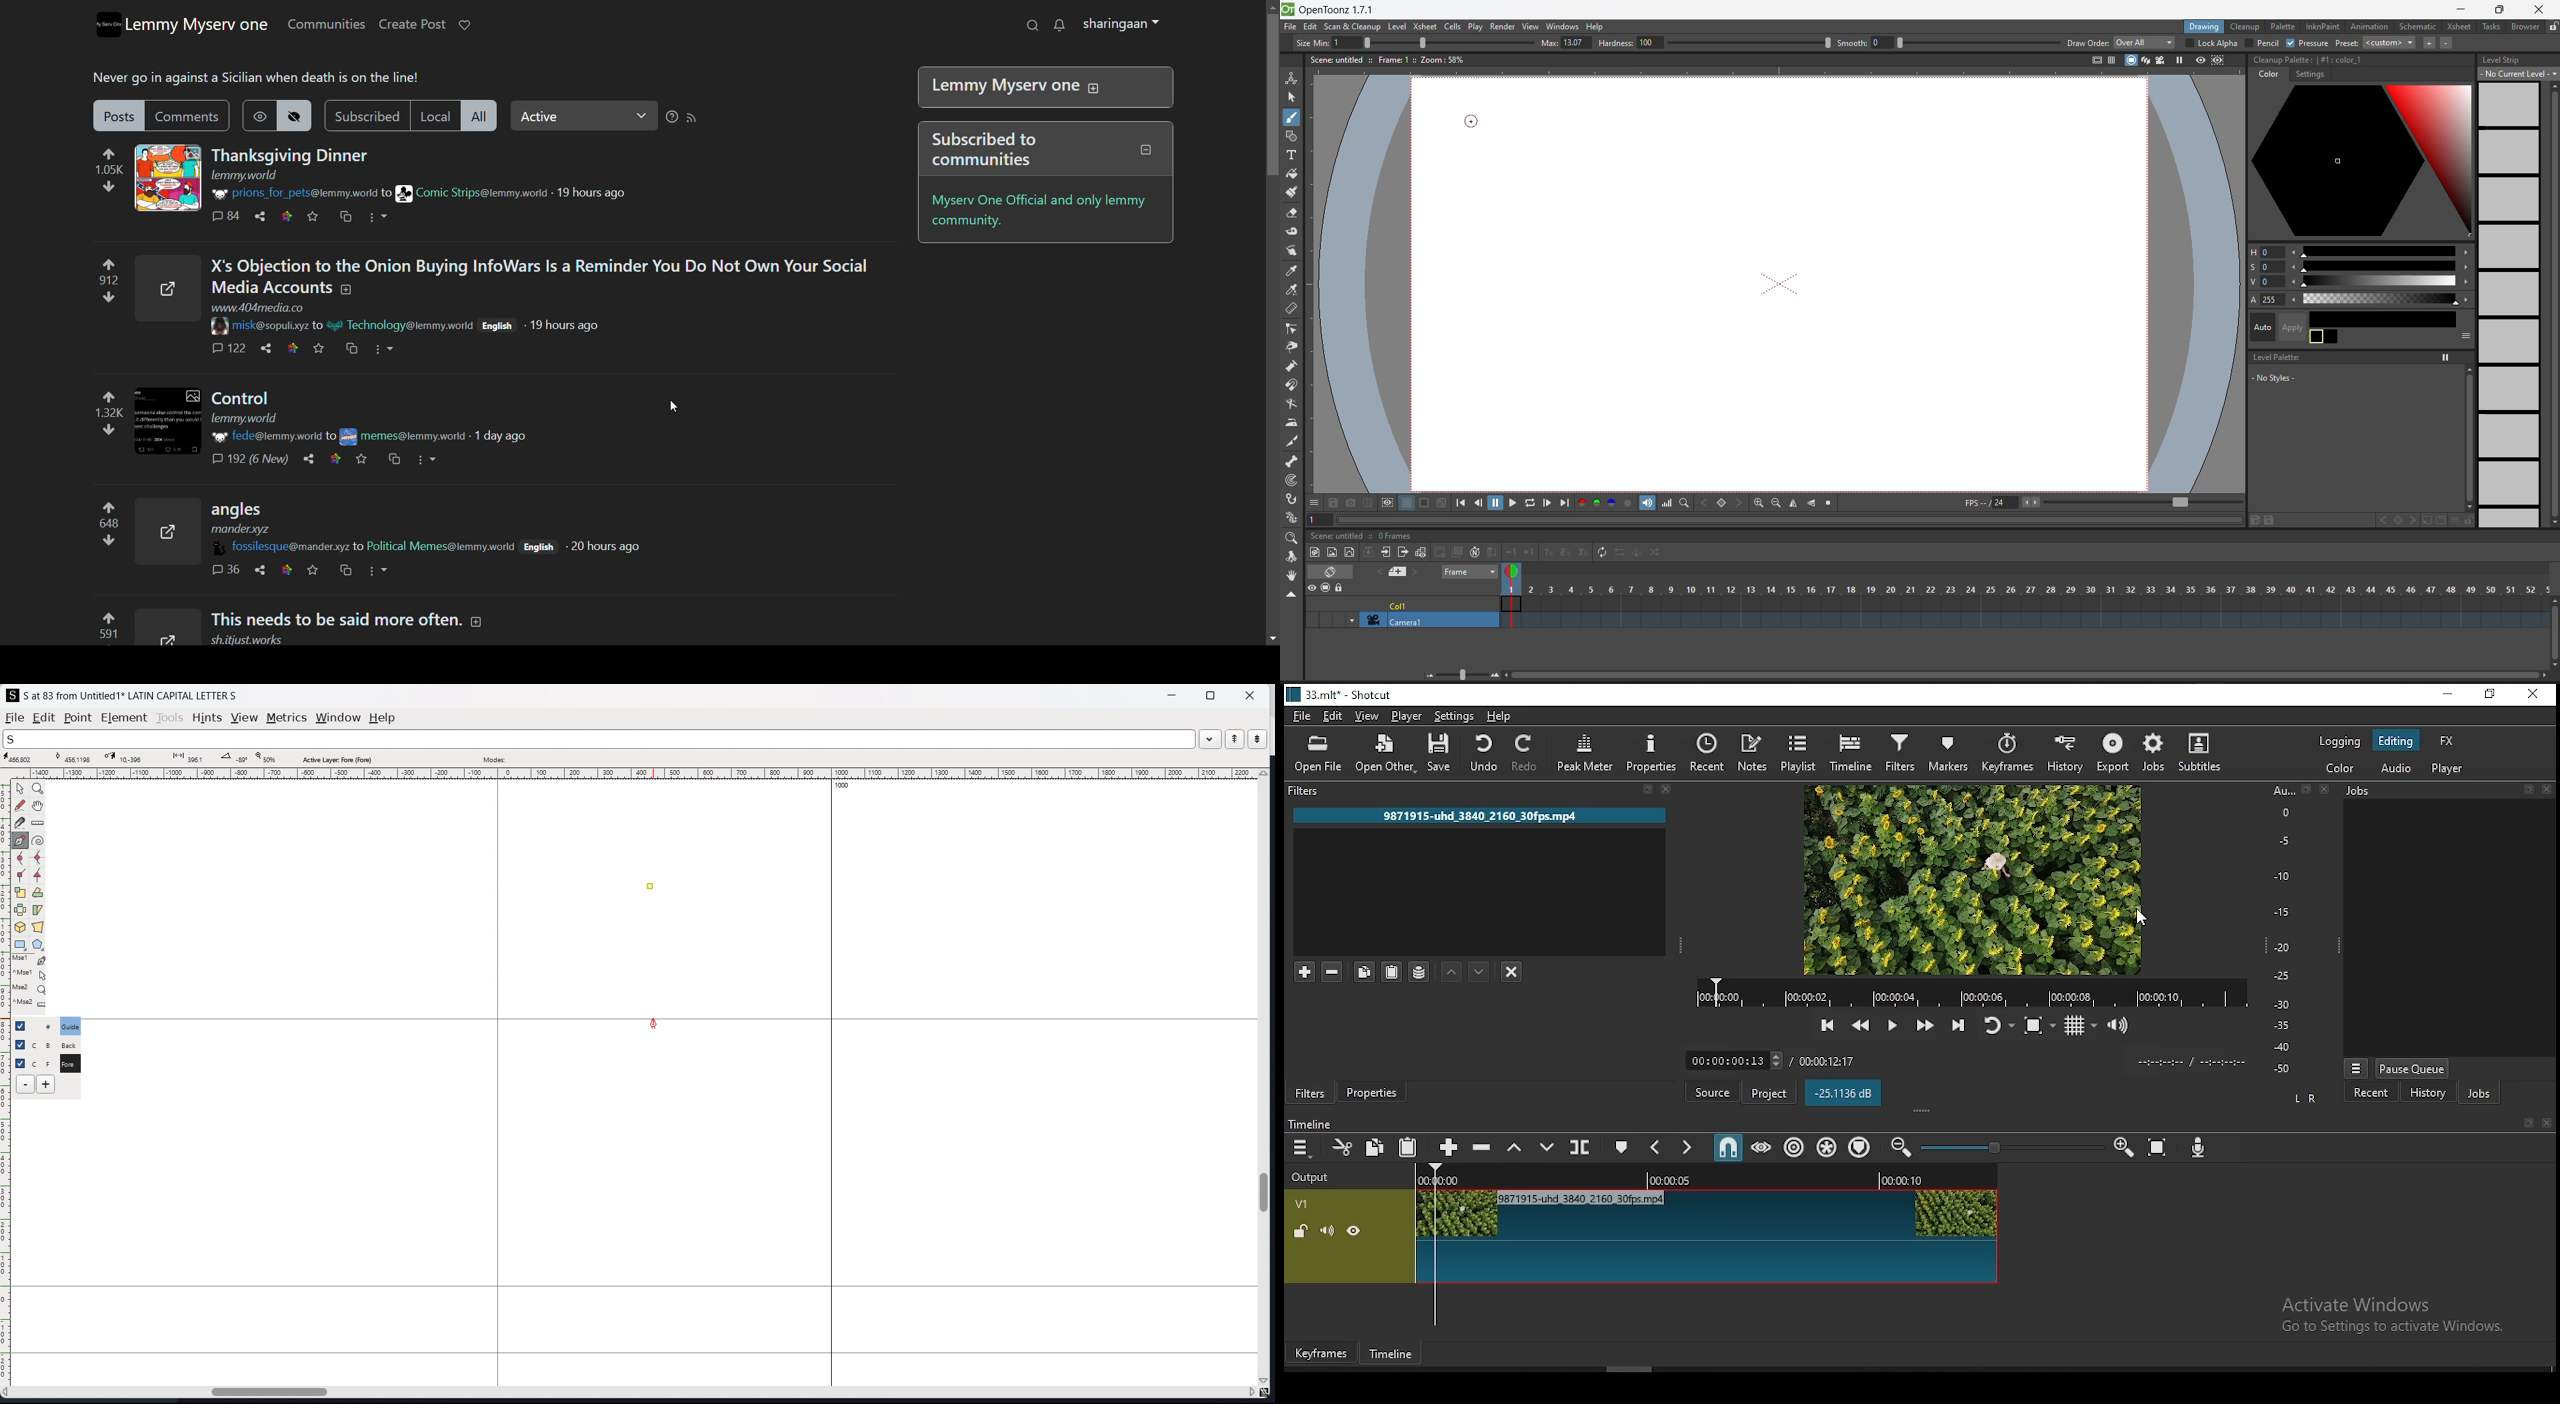 Image resolution: width=2576 pixels, height=1428 pixels. What do you see at coordinates (379, 569) in the screenshot?
I see `more` at bounding box center [379, 569].